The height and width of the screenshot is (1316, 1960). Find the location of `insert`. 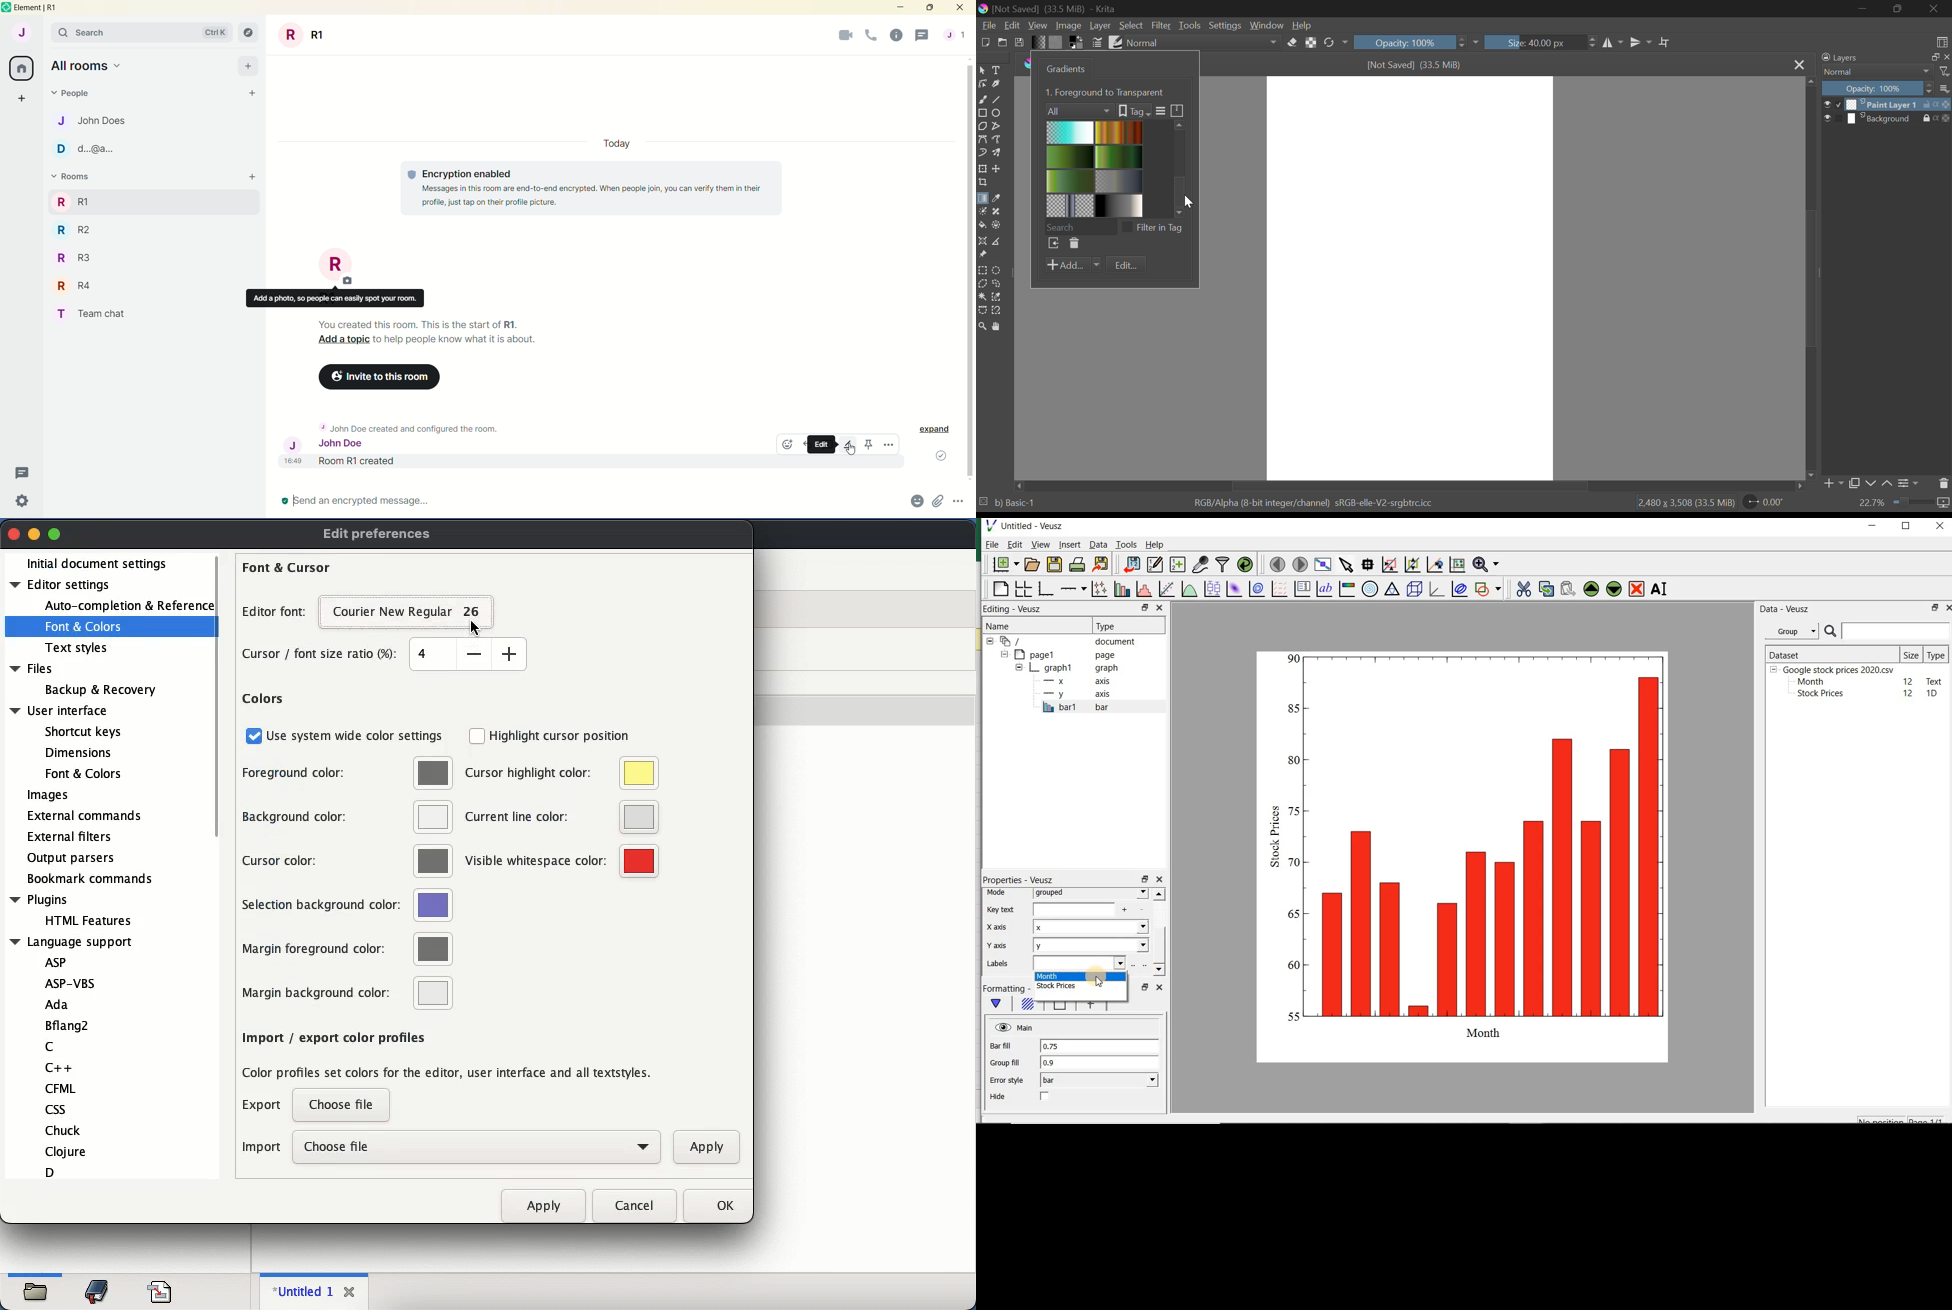

insert is located at coordinates (1070, 545).